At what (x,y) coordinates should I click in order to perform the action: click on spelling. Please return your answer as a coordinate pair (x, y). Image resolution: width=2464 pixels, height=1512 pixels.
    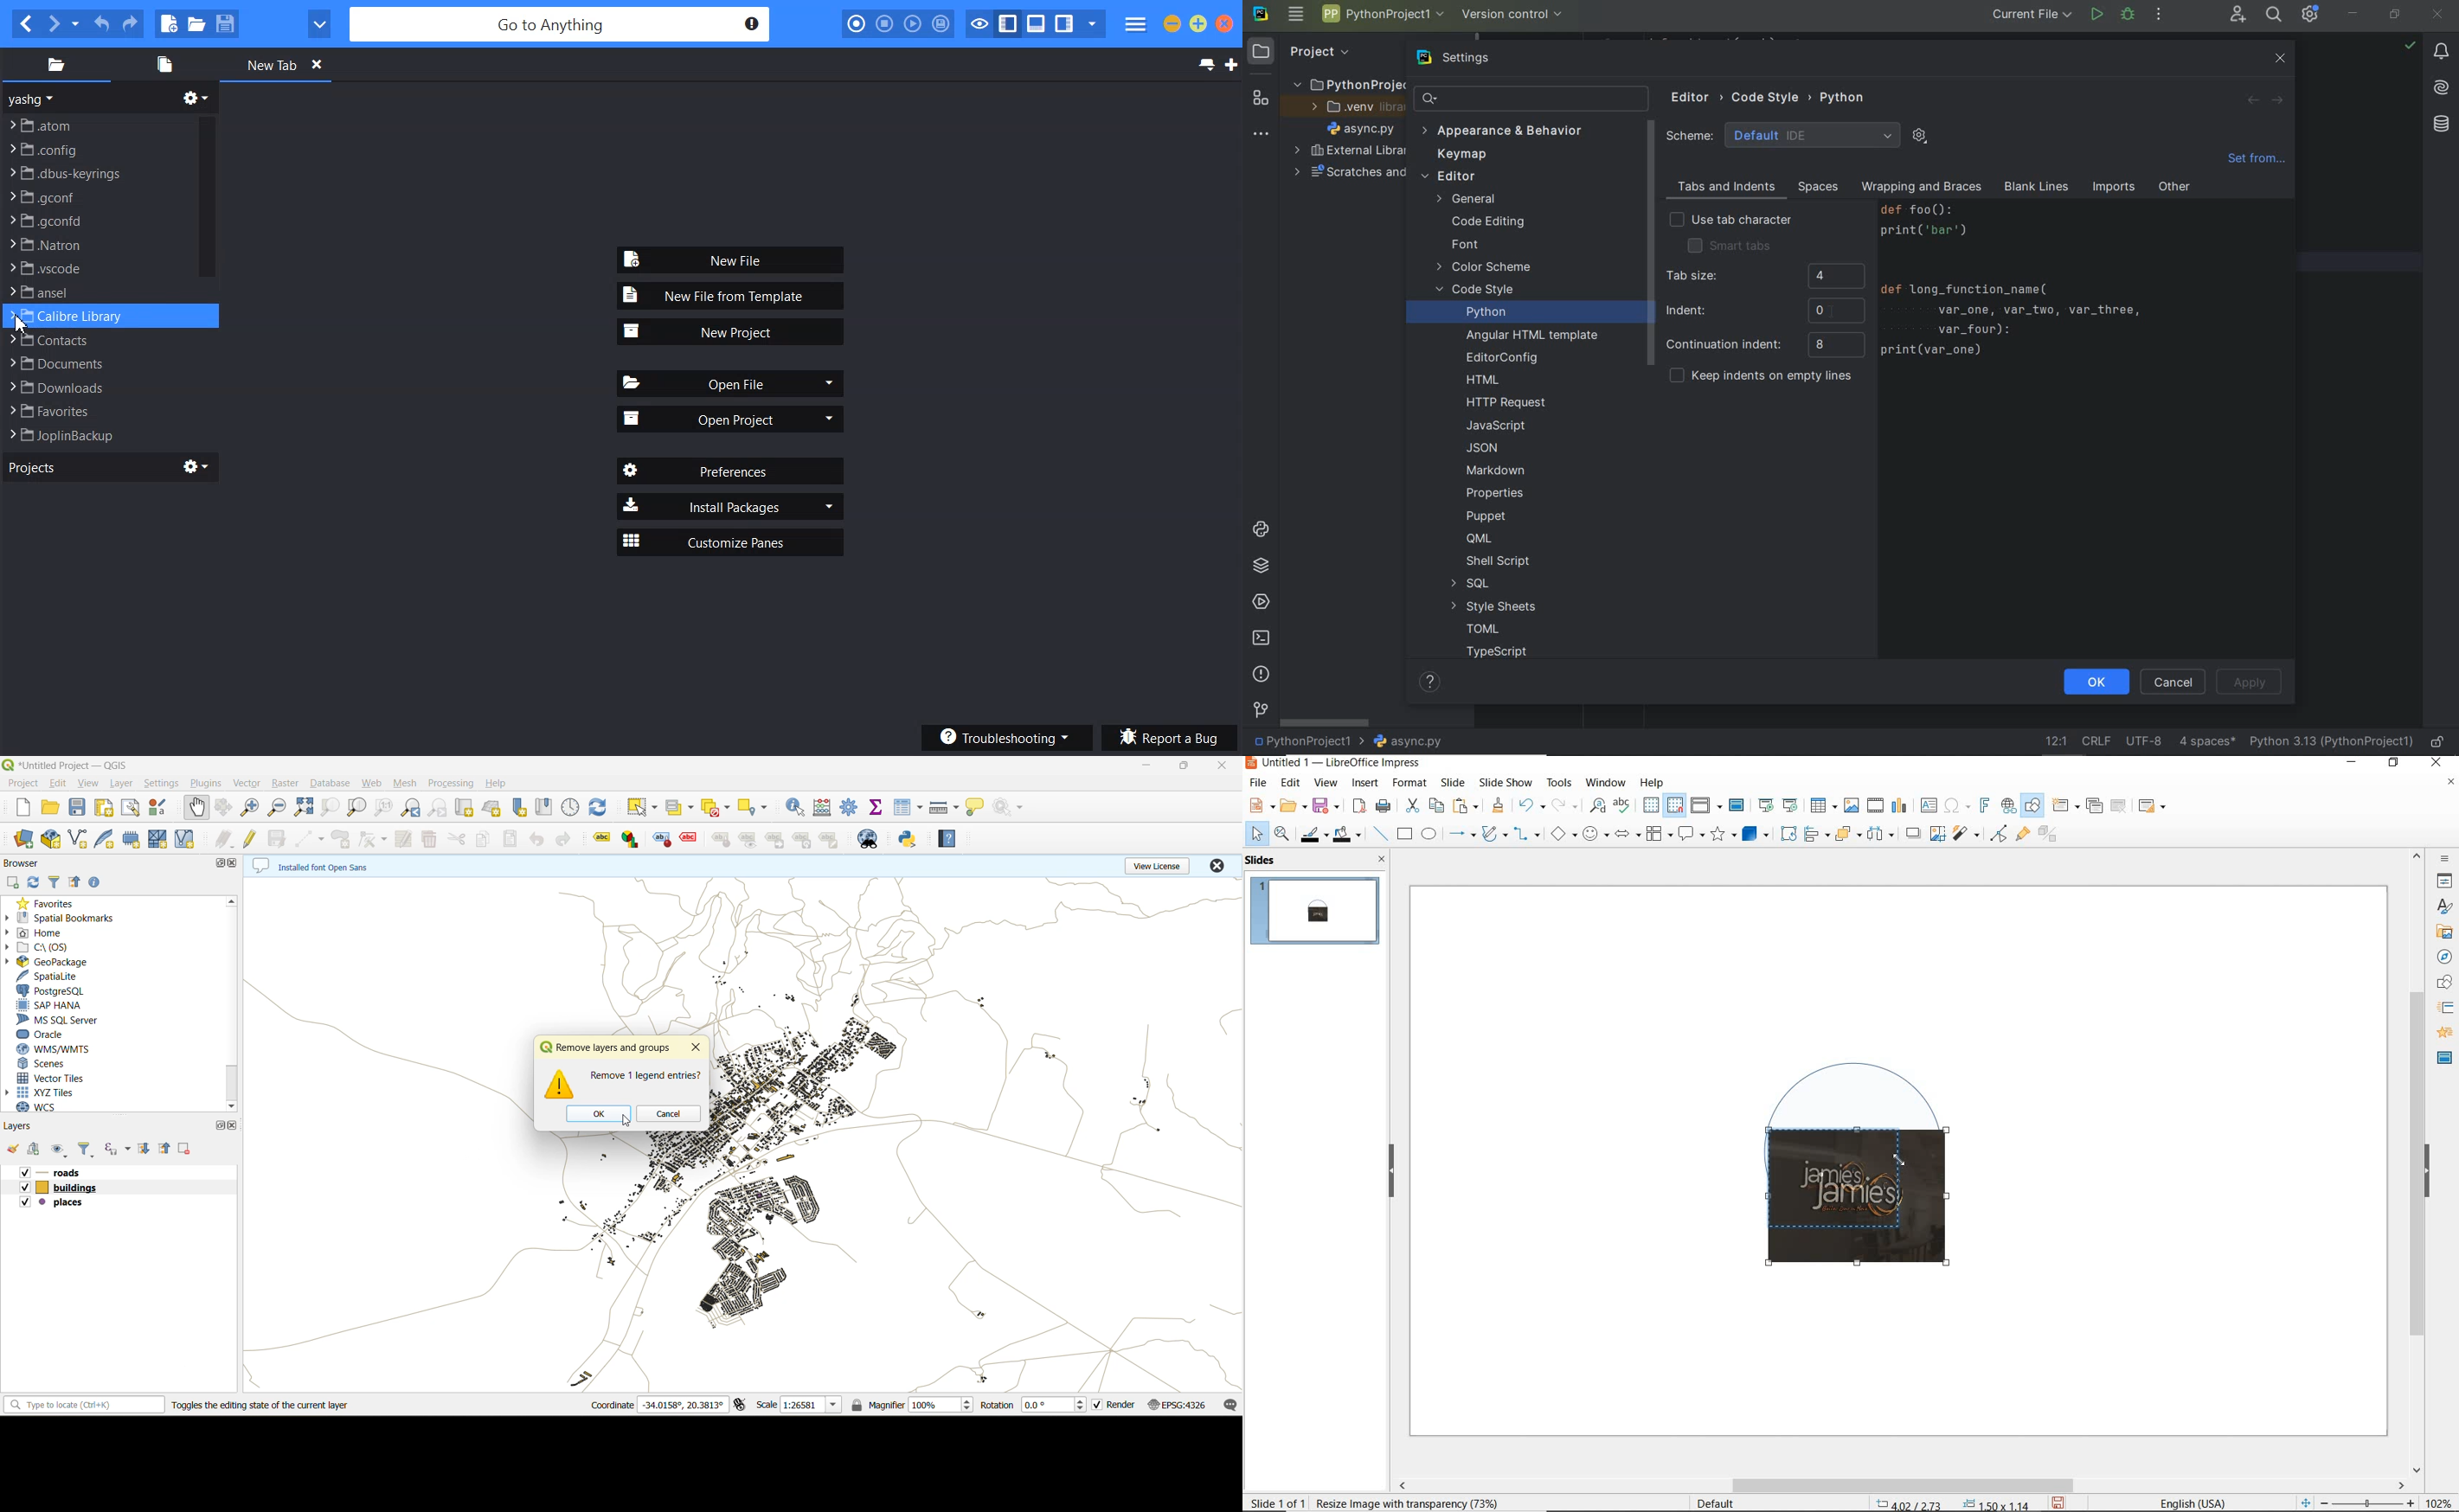
    Looking at the image, I should click on (1621, 805).